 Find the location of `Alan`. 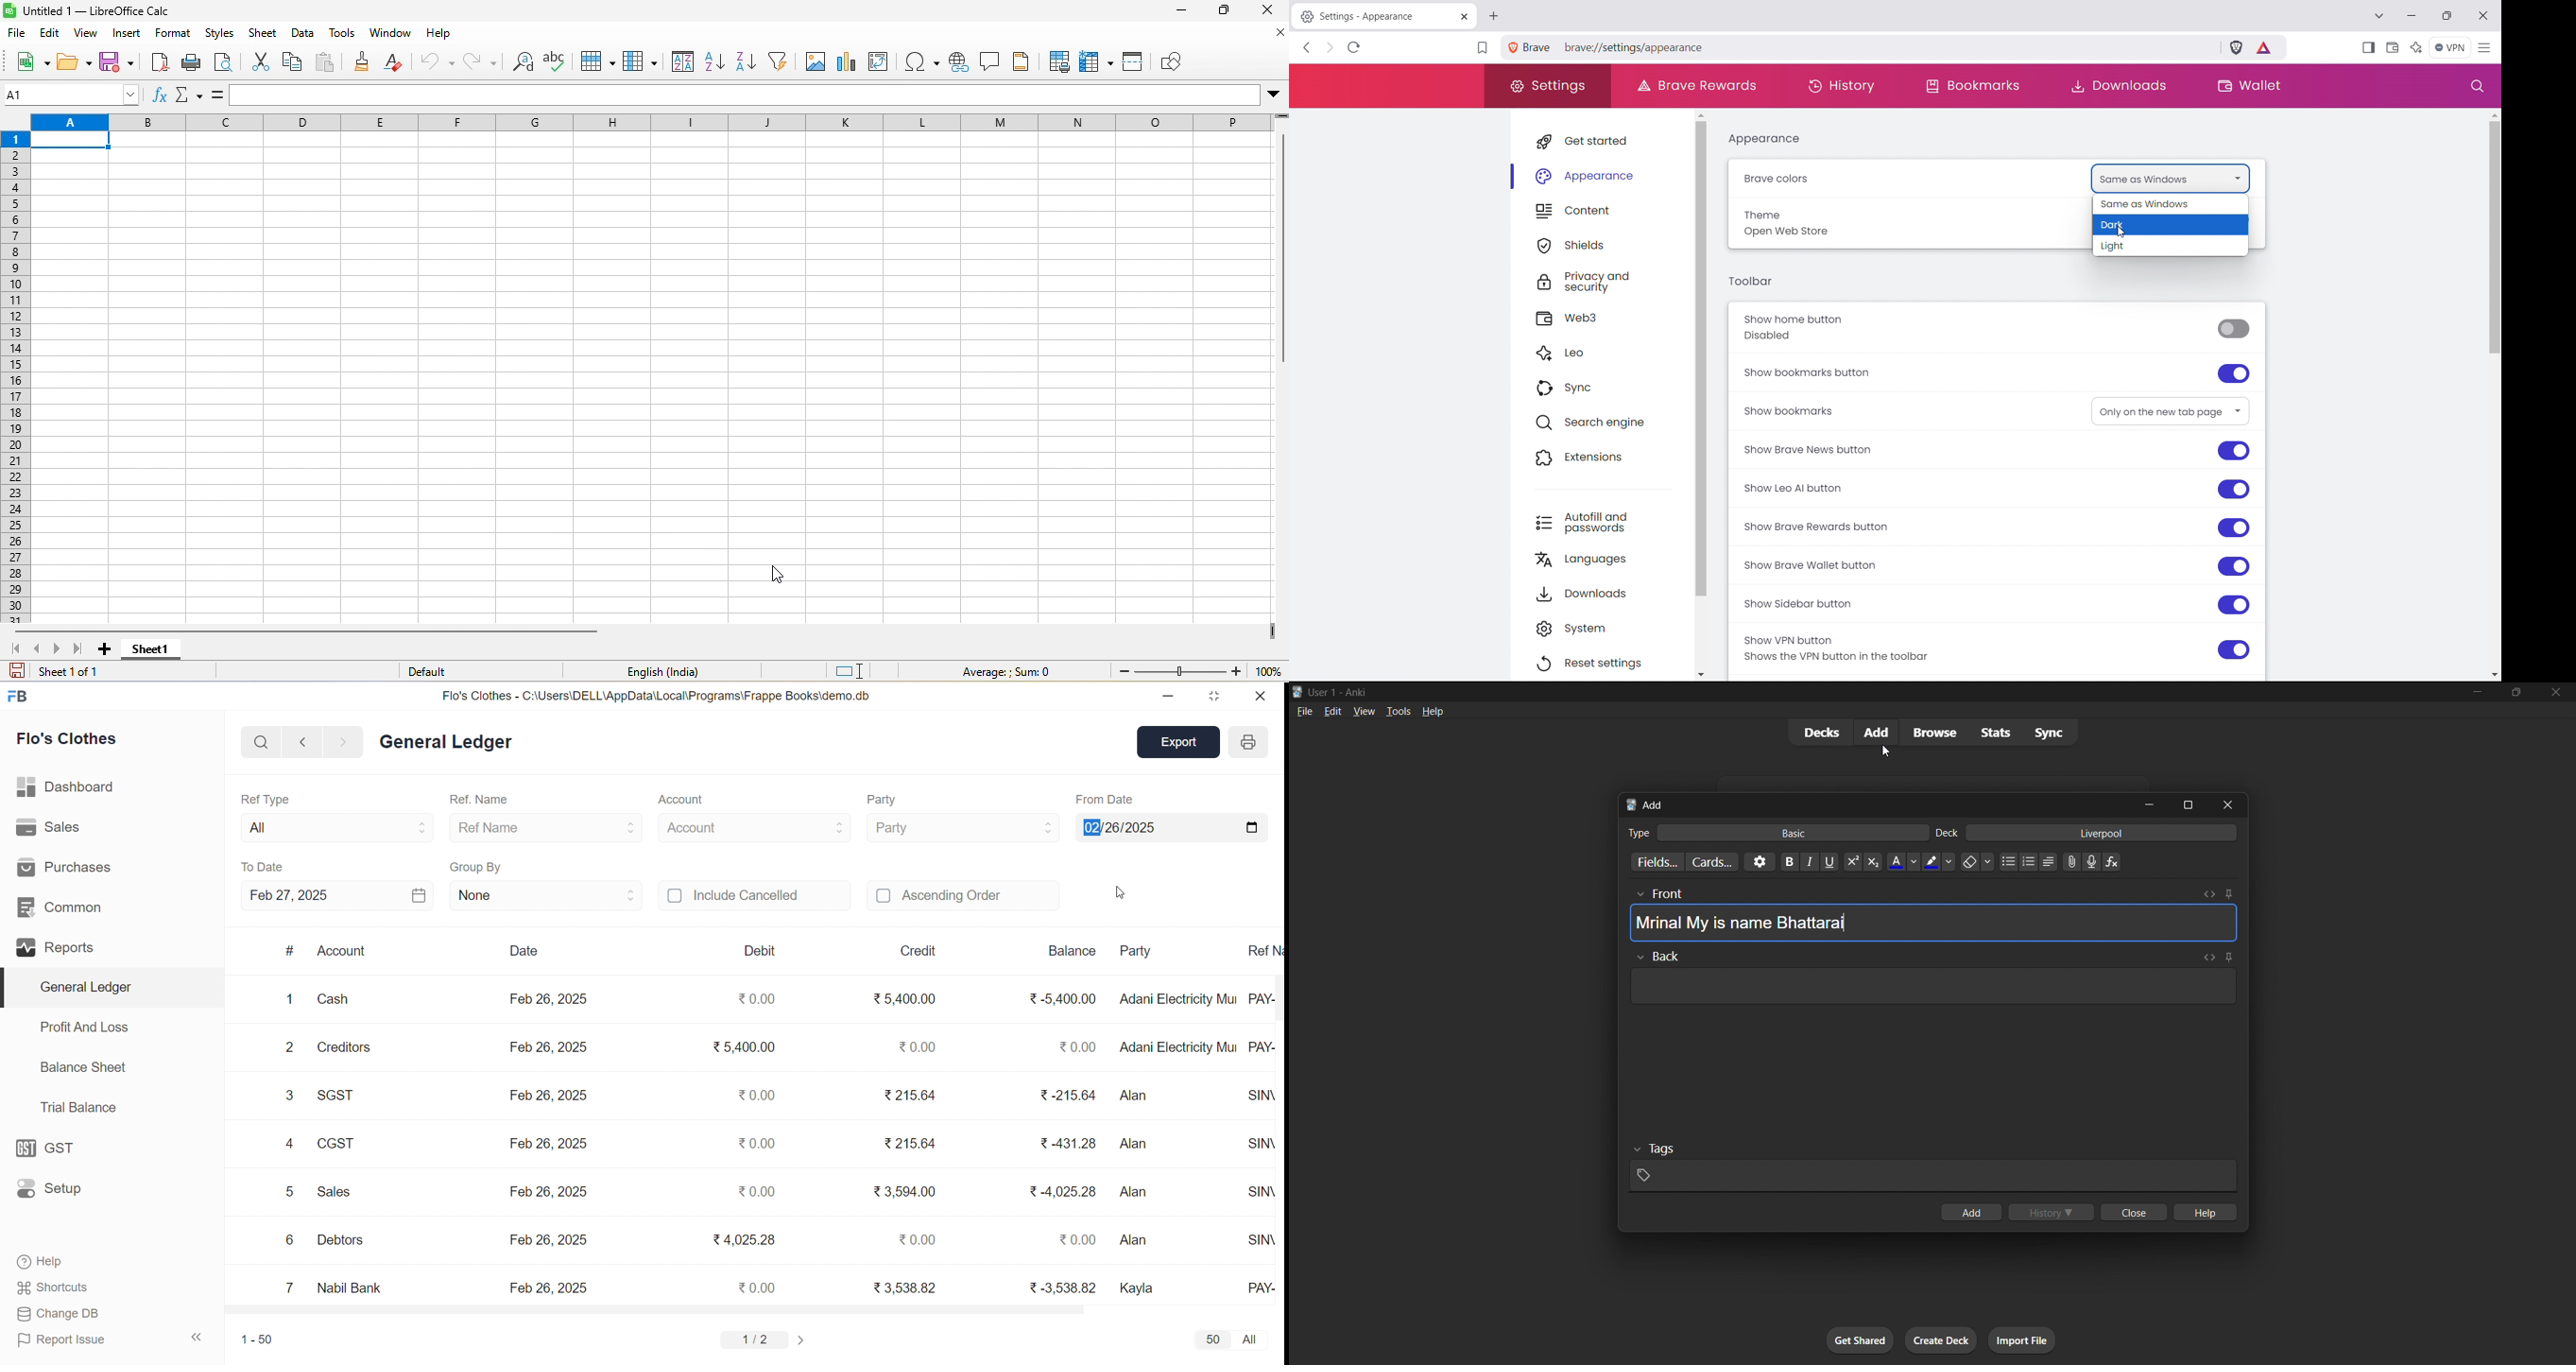

Alan is located at coordinates (1140, 1144).